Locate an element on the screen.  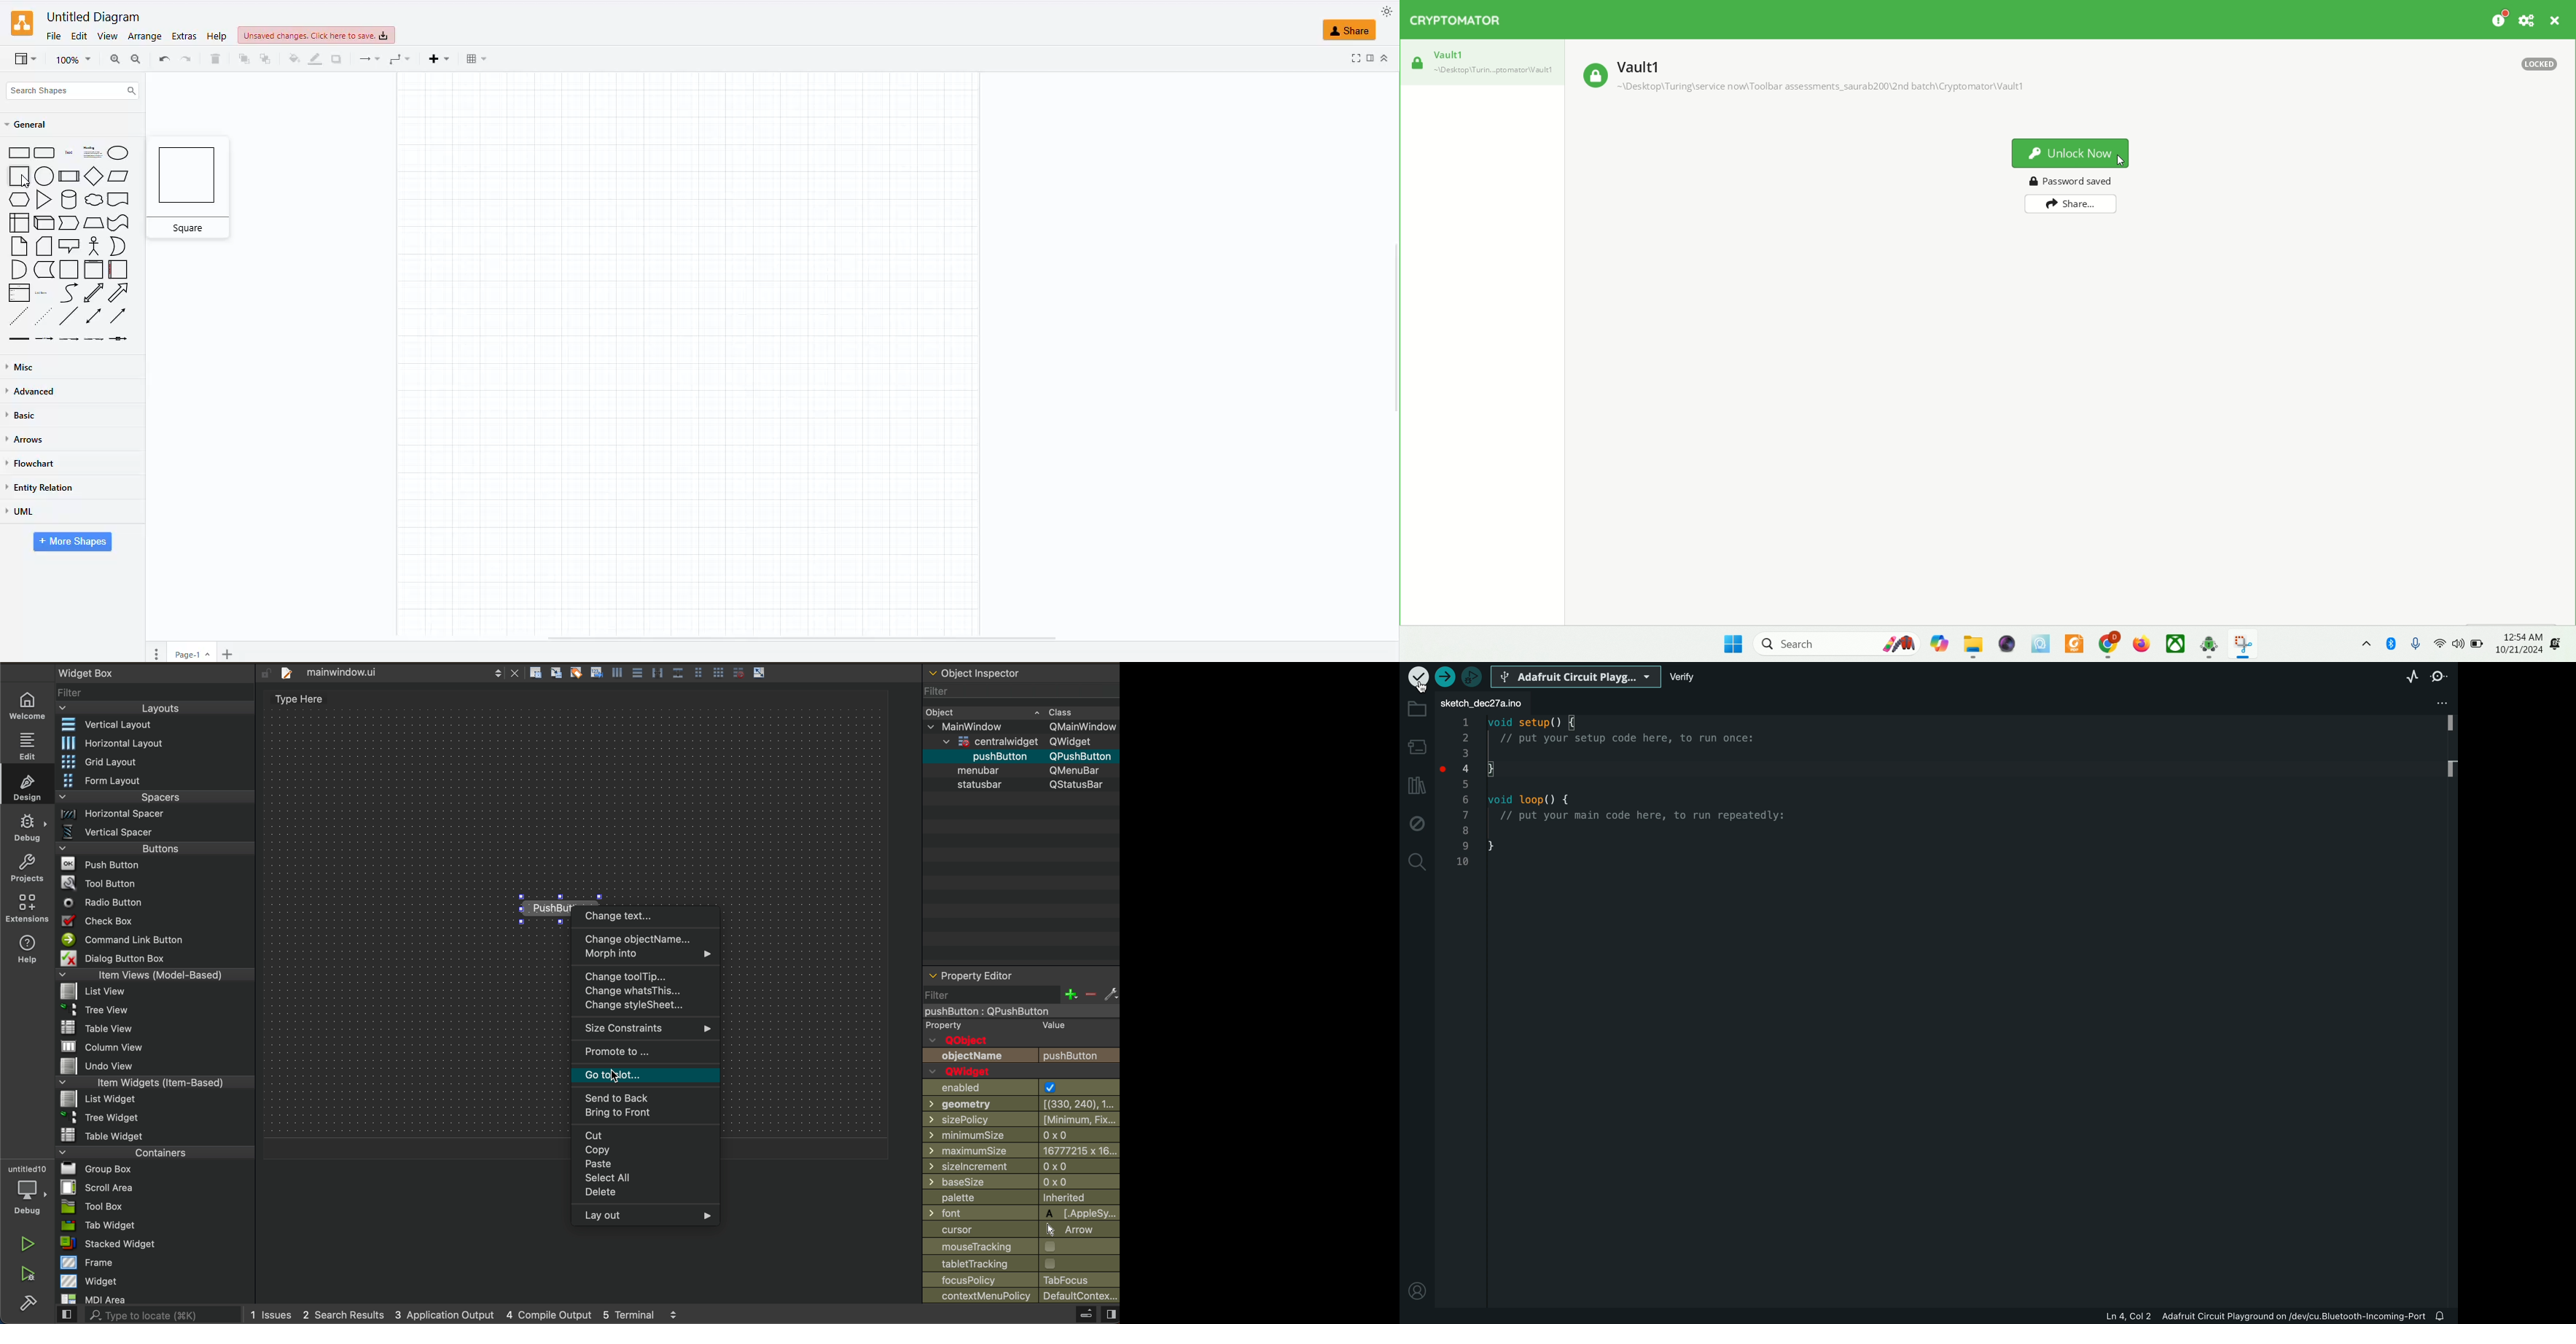
column view is located at coordinates (154, 1046).